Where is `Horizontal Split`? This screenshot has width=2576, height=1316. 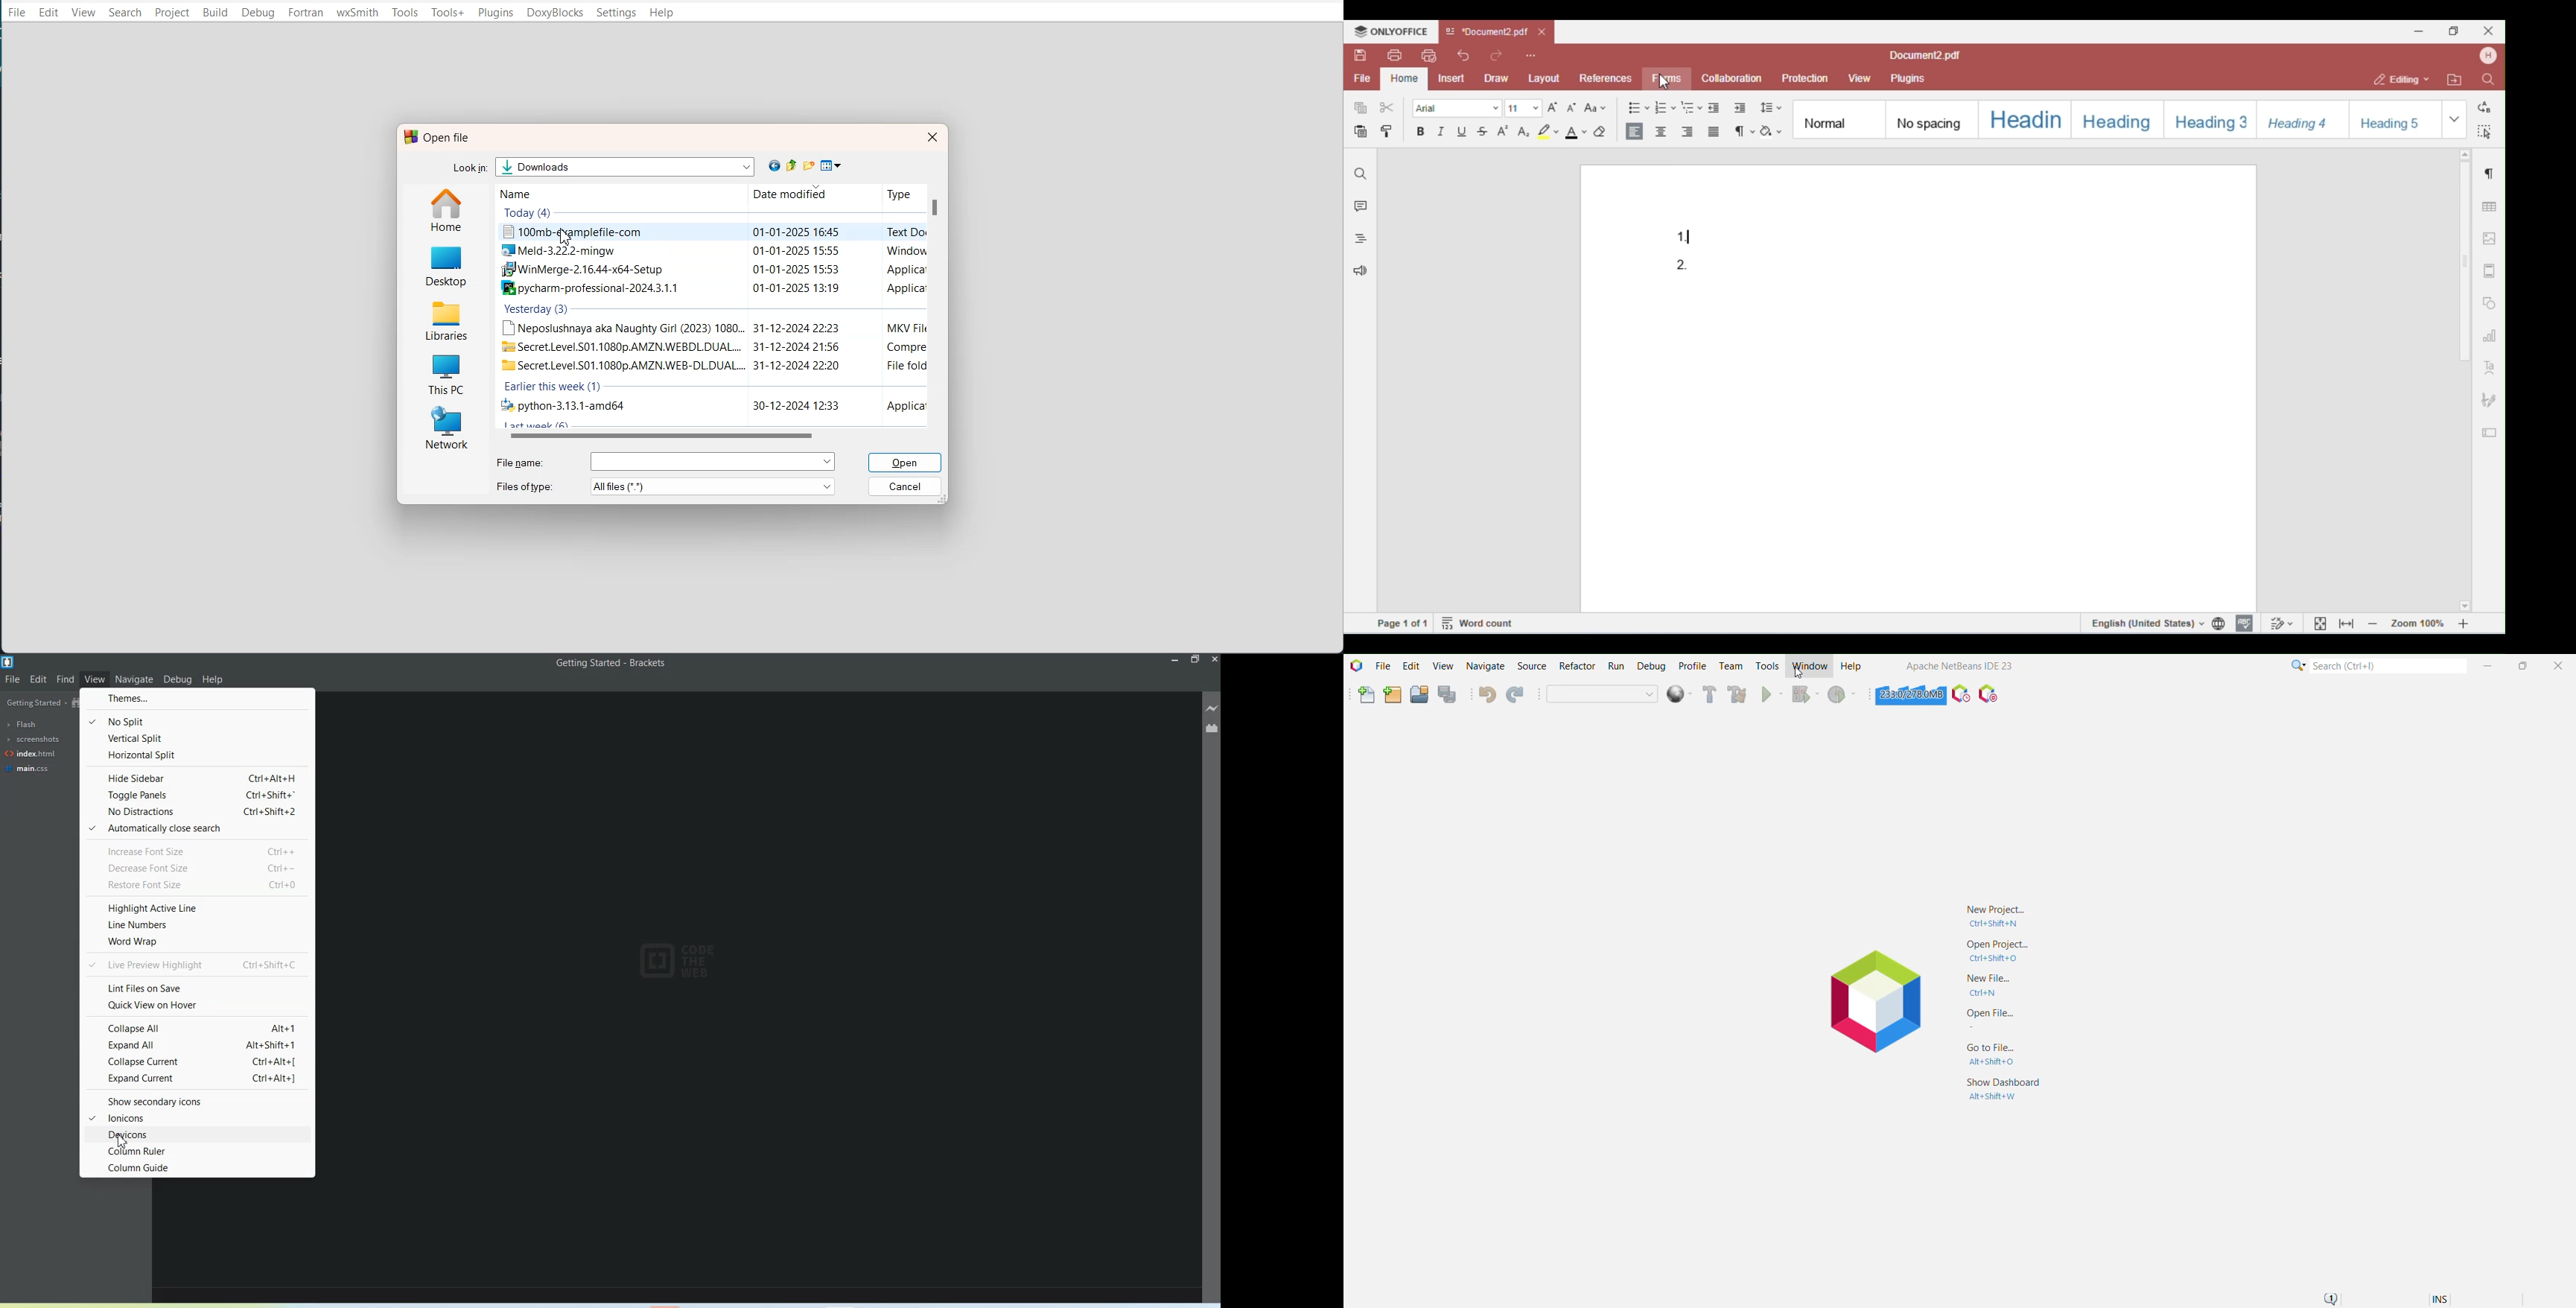 Horizontal Split is located at coordinates (197, 755).